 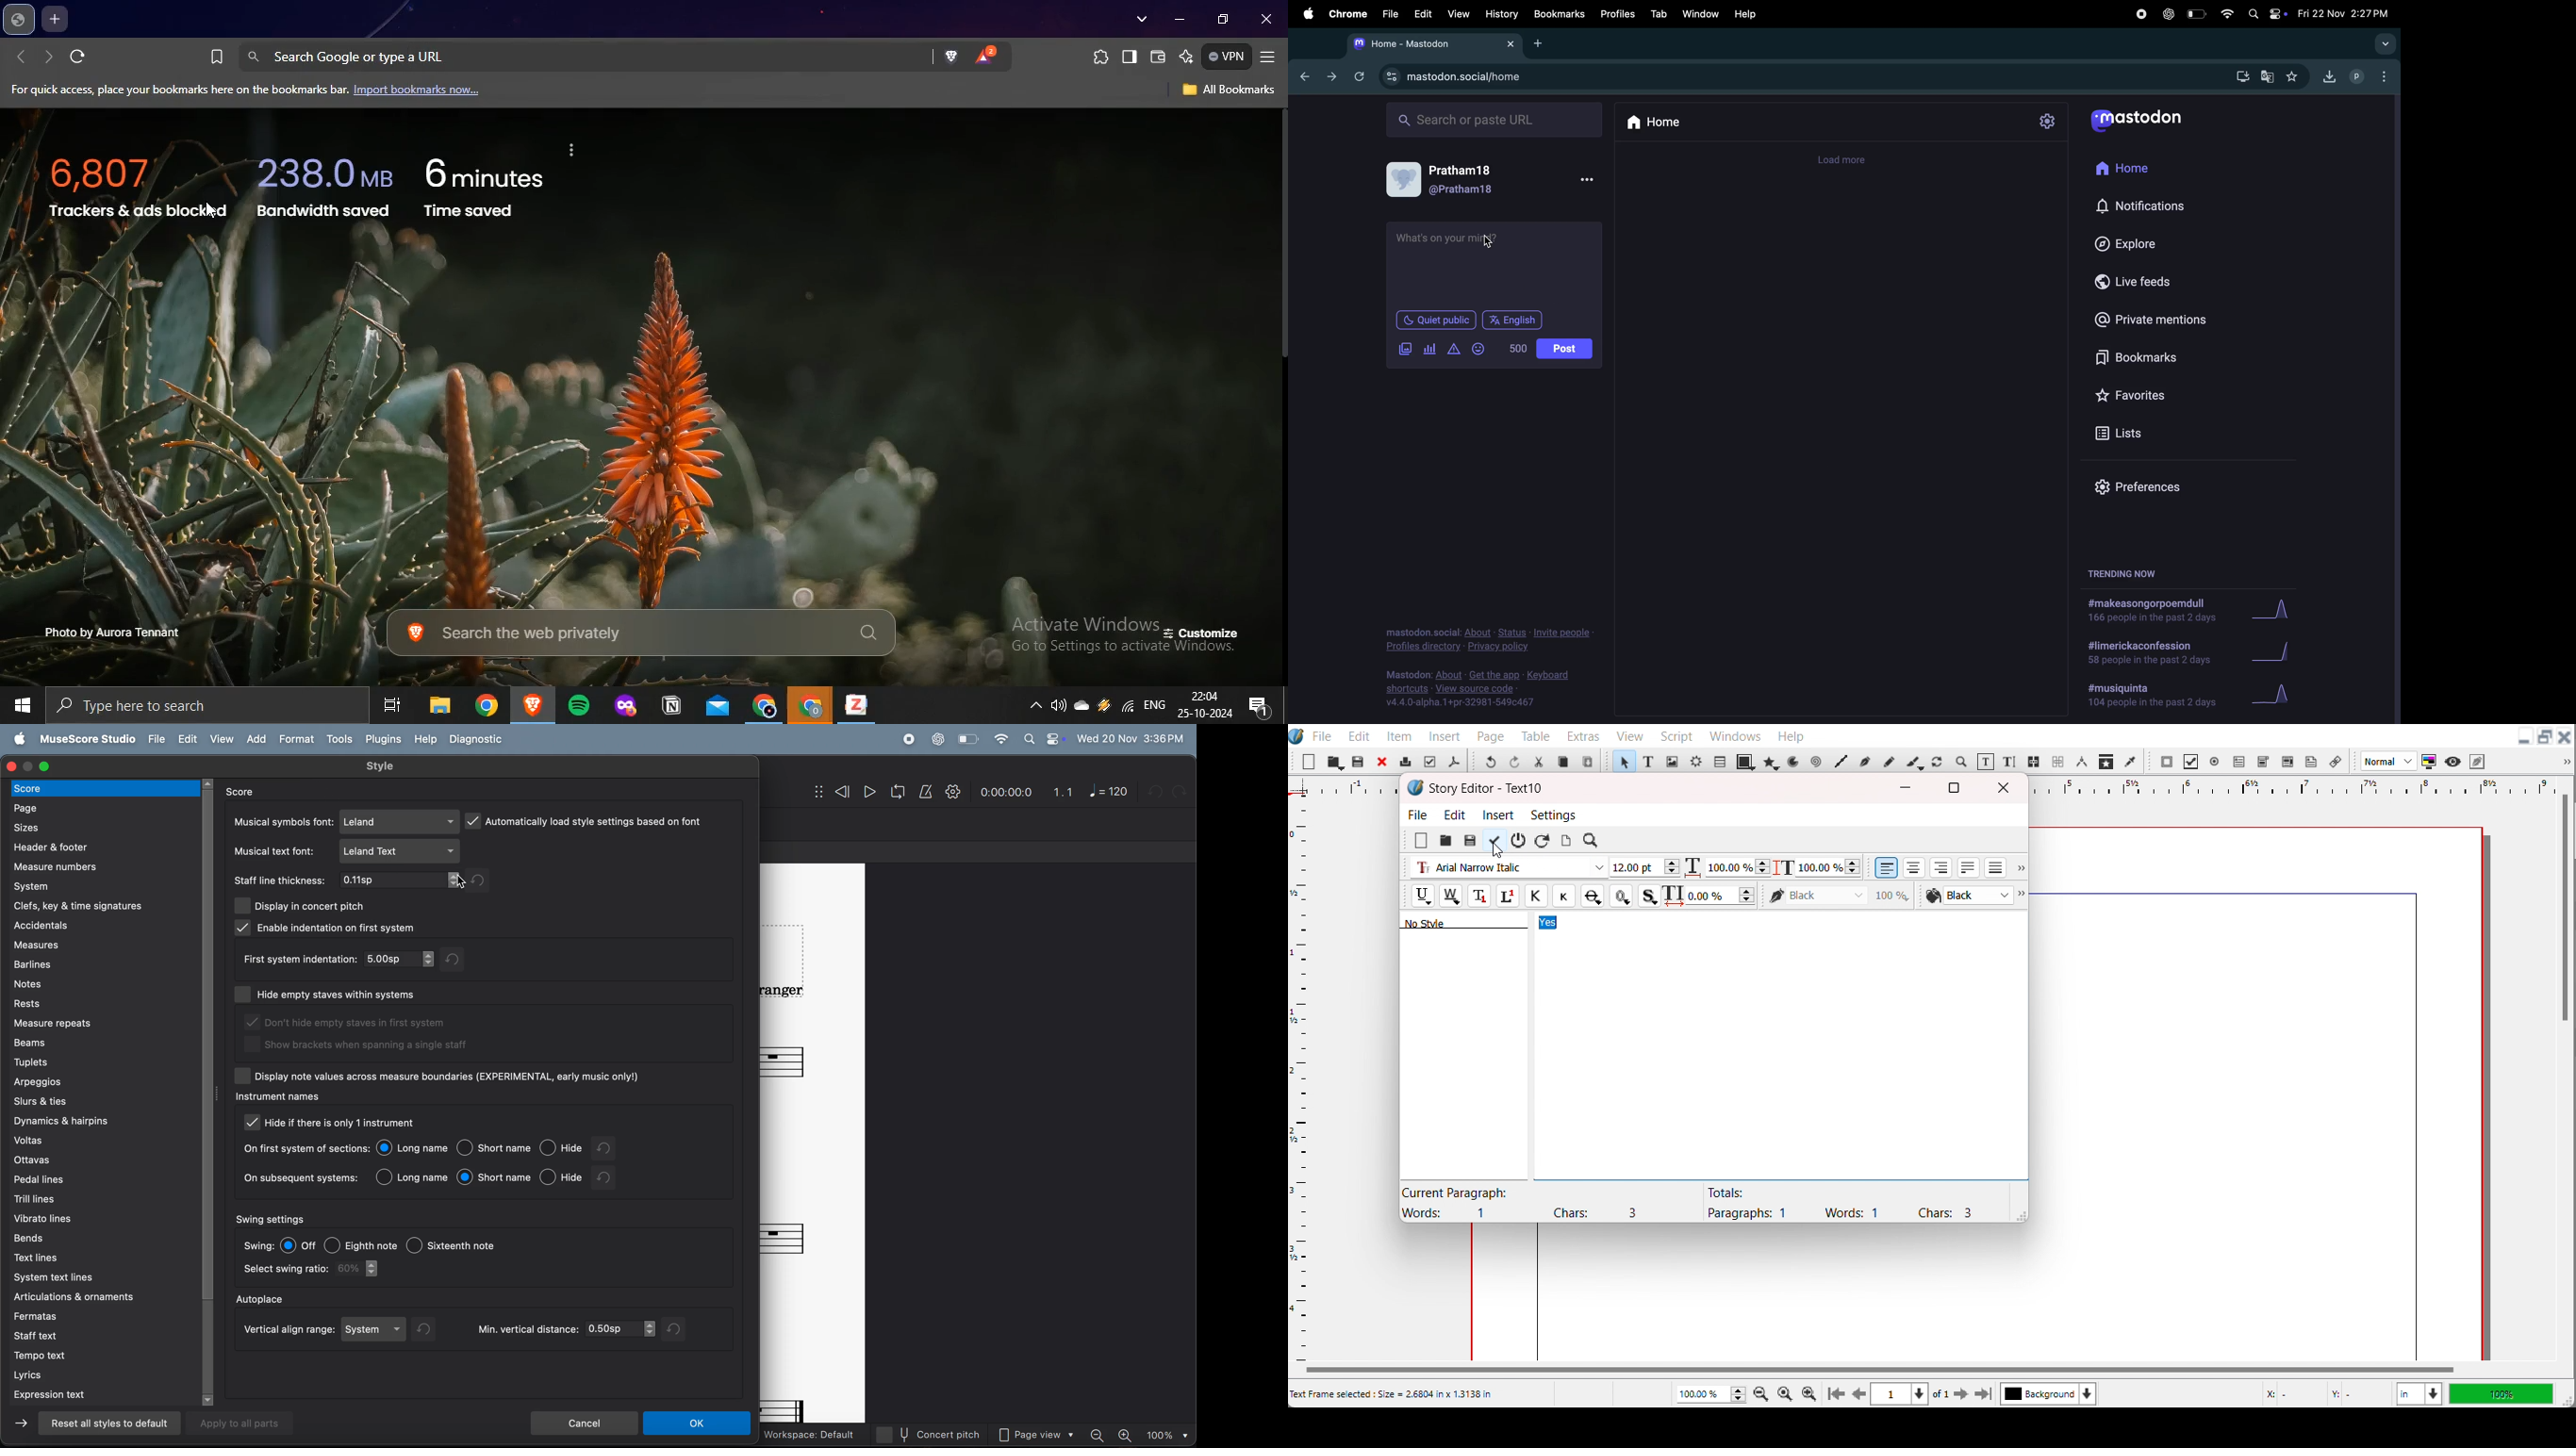 I want to click on 80 , so click(x=361, y=1268).